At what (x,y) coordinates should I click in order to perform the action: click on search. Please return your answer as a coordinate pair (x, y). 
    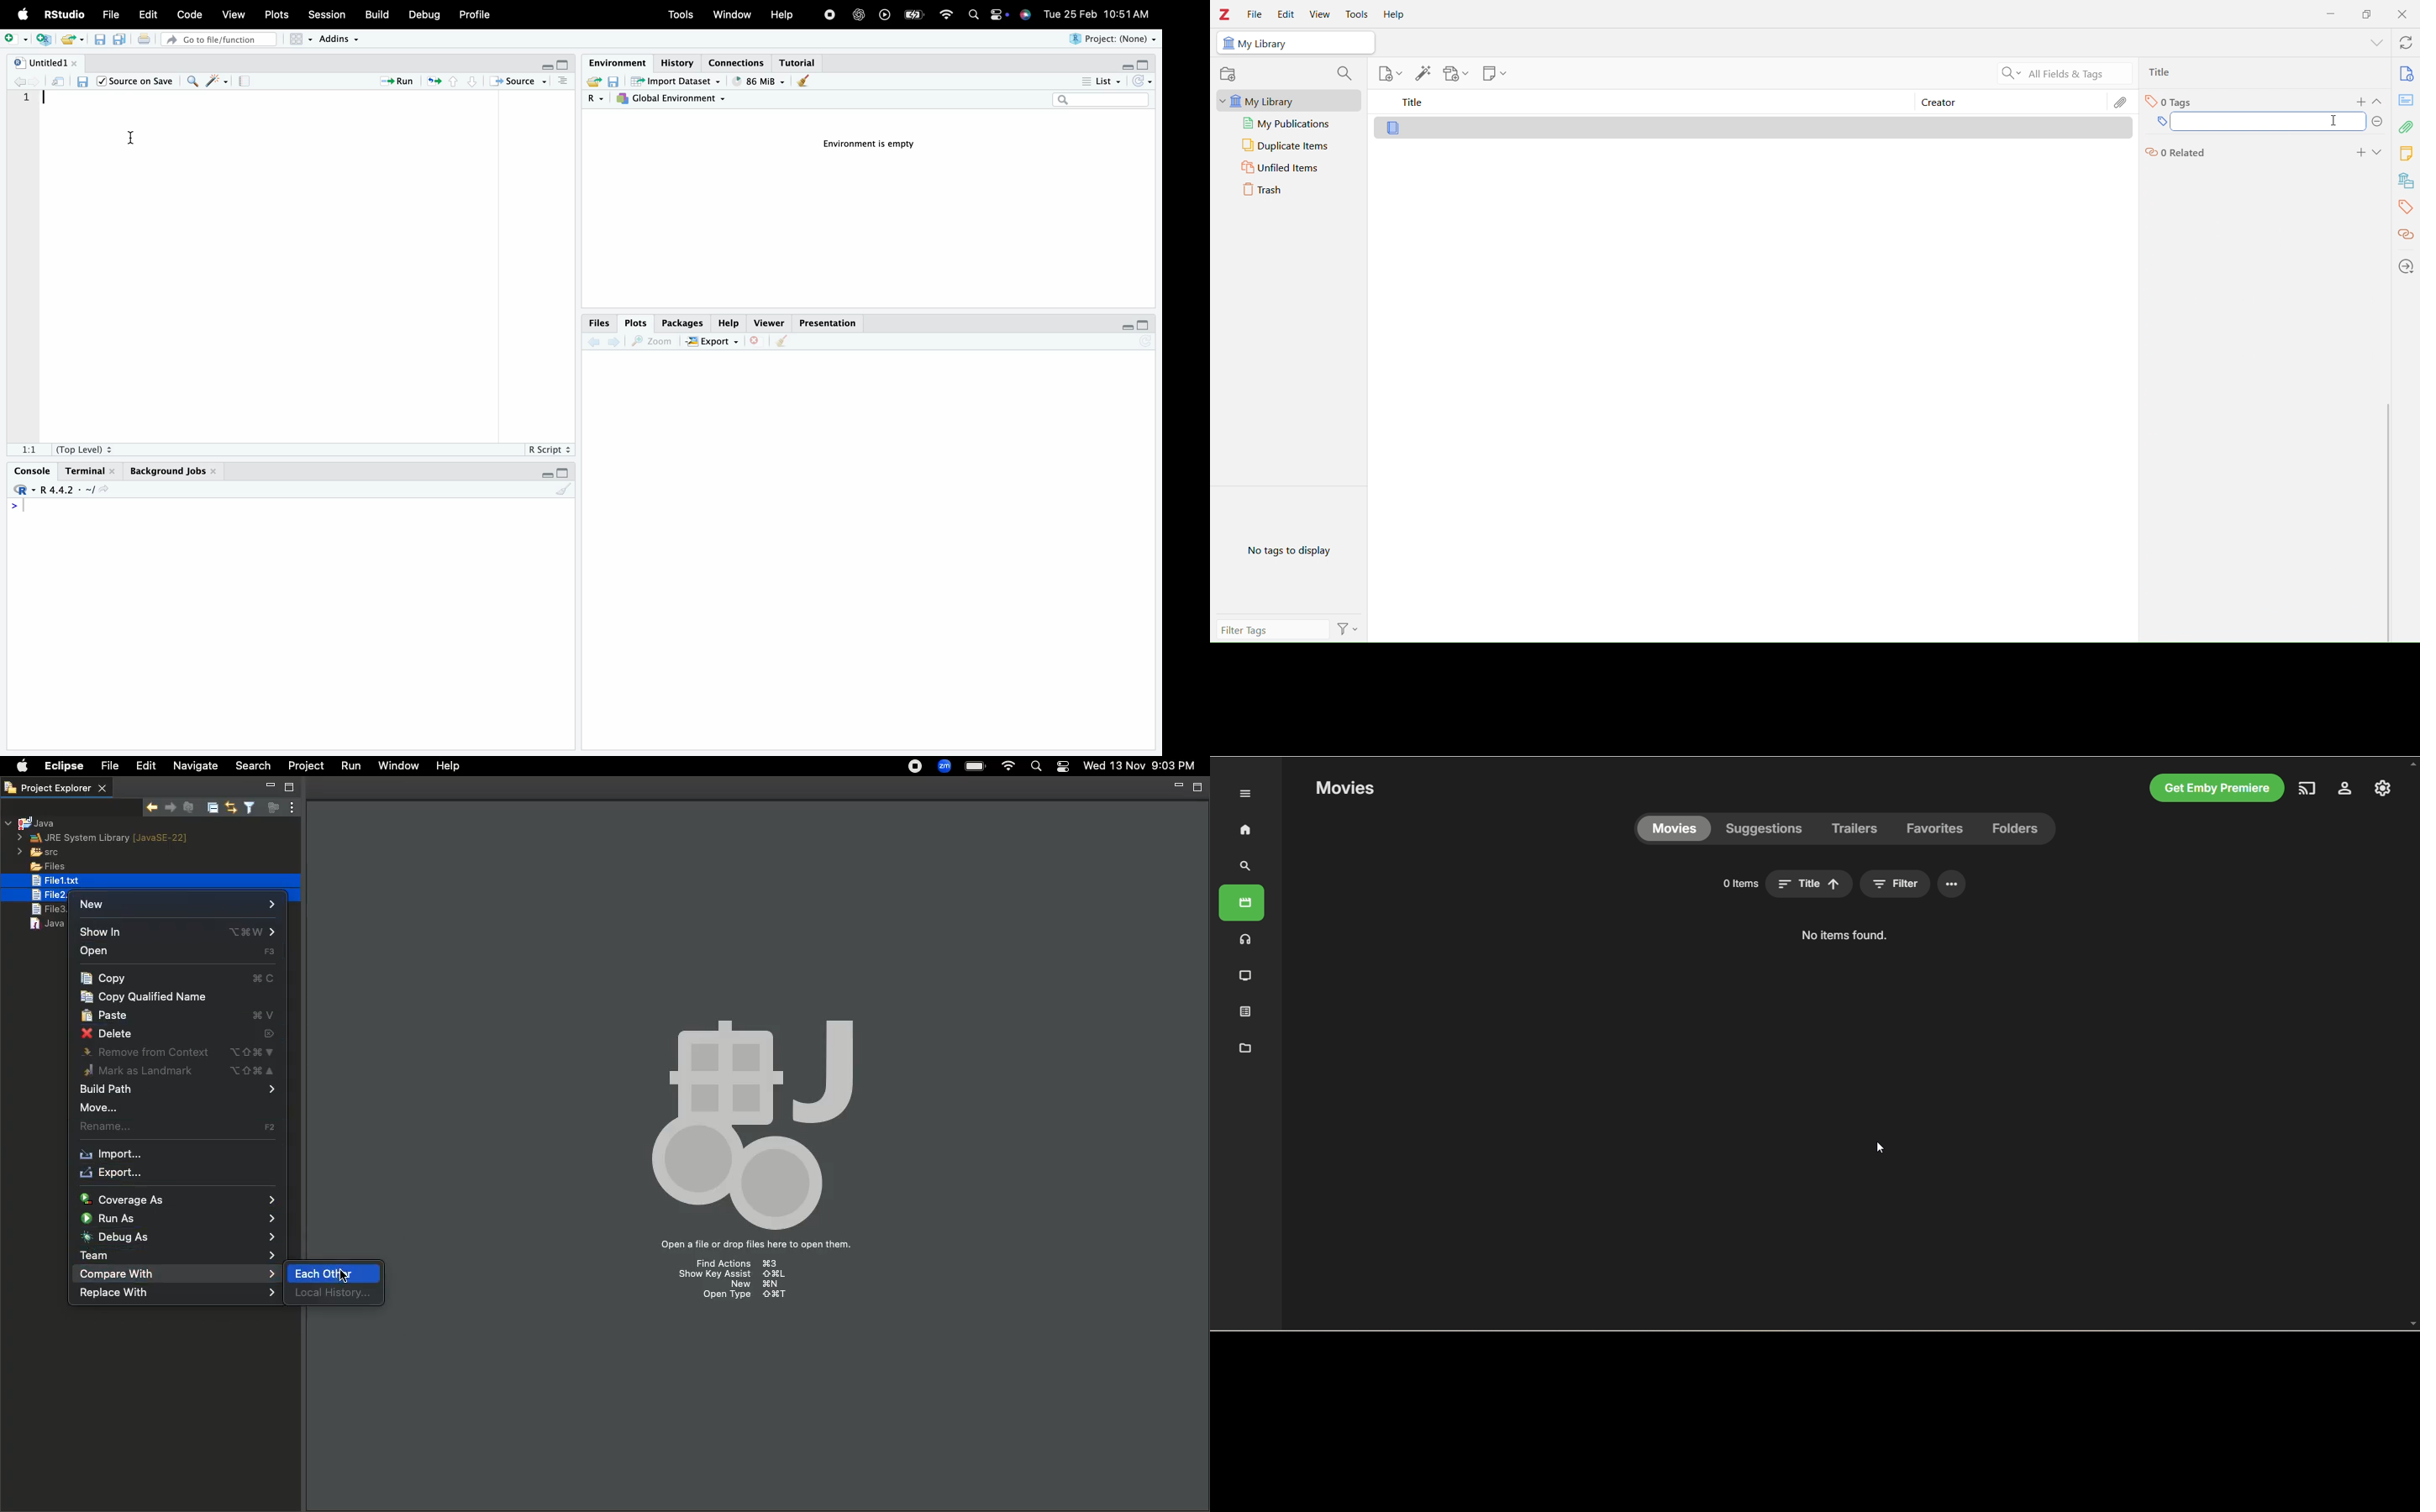
    Looking at the image, I should click on (977, 16).